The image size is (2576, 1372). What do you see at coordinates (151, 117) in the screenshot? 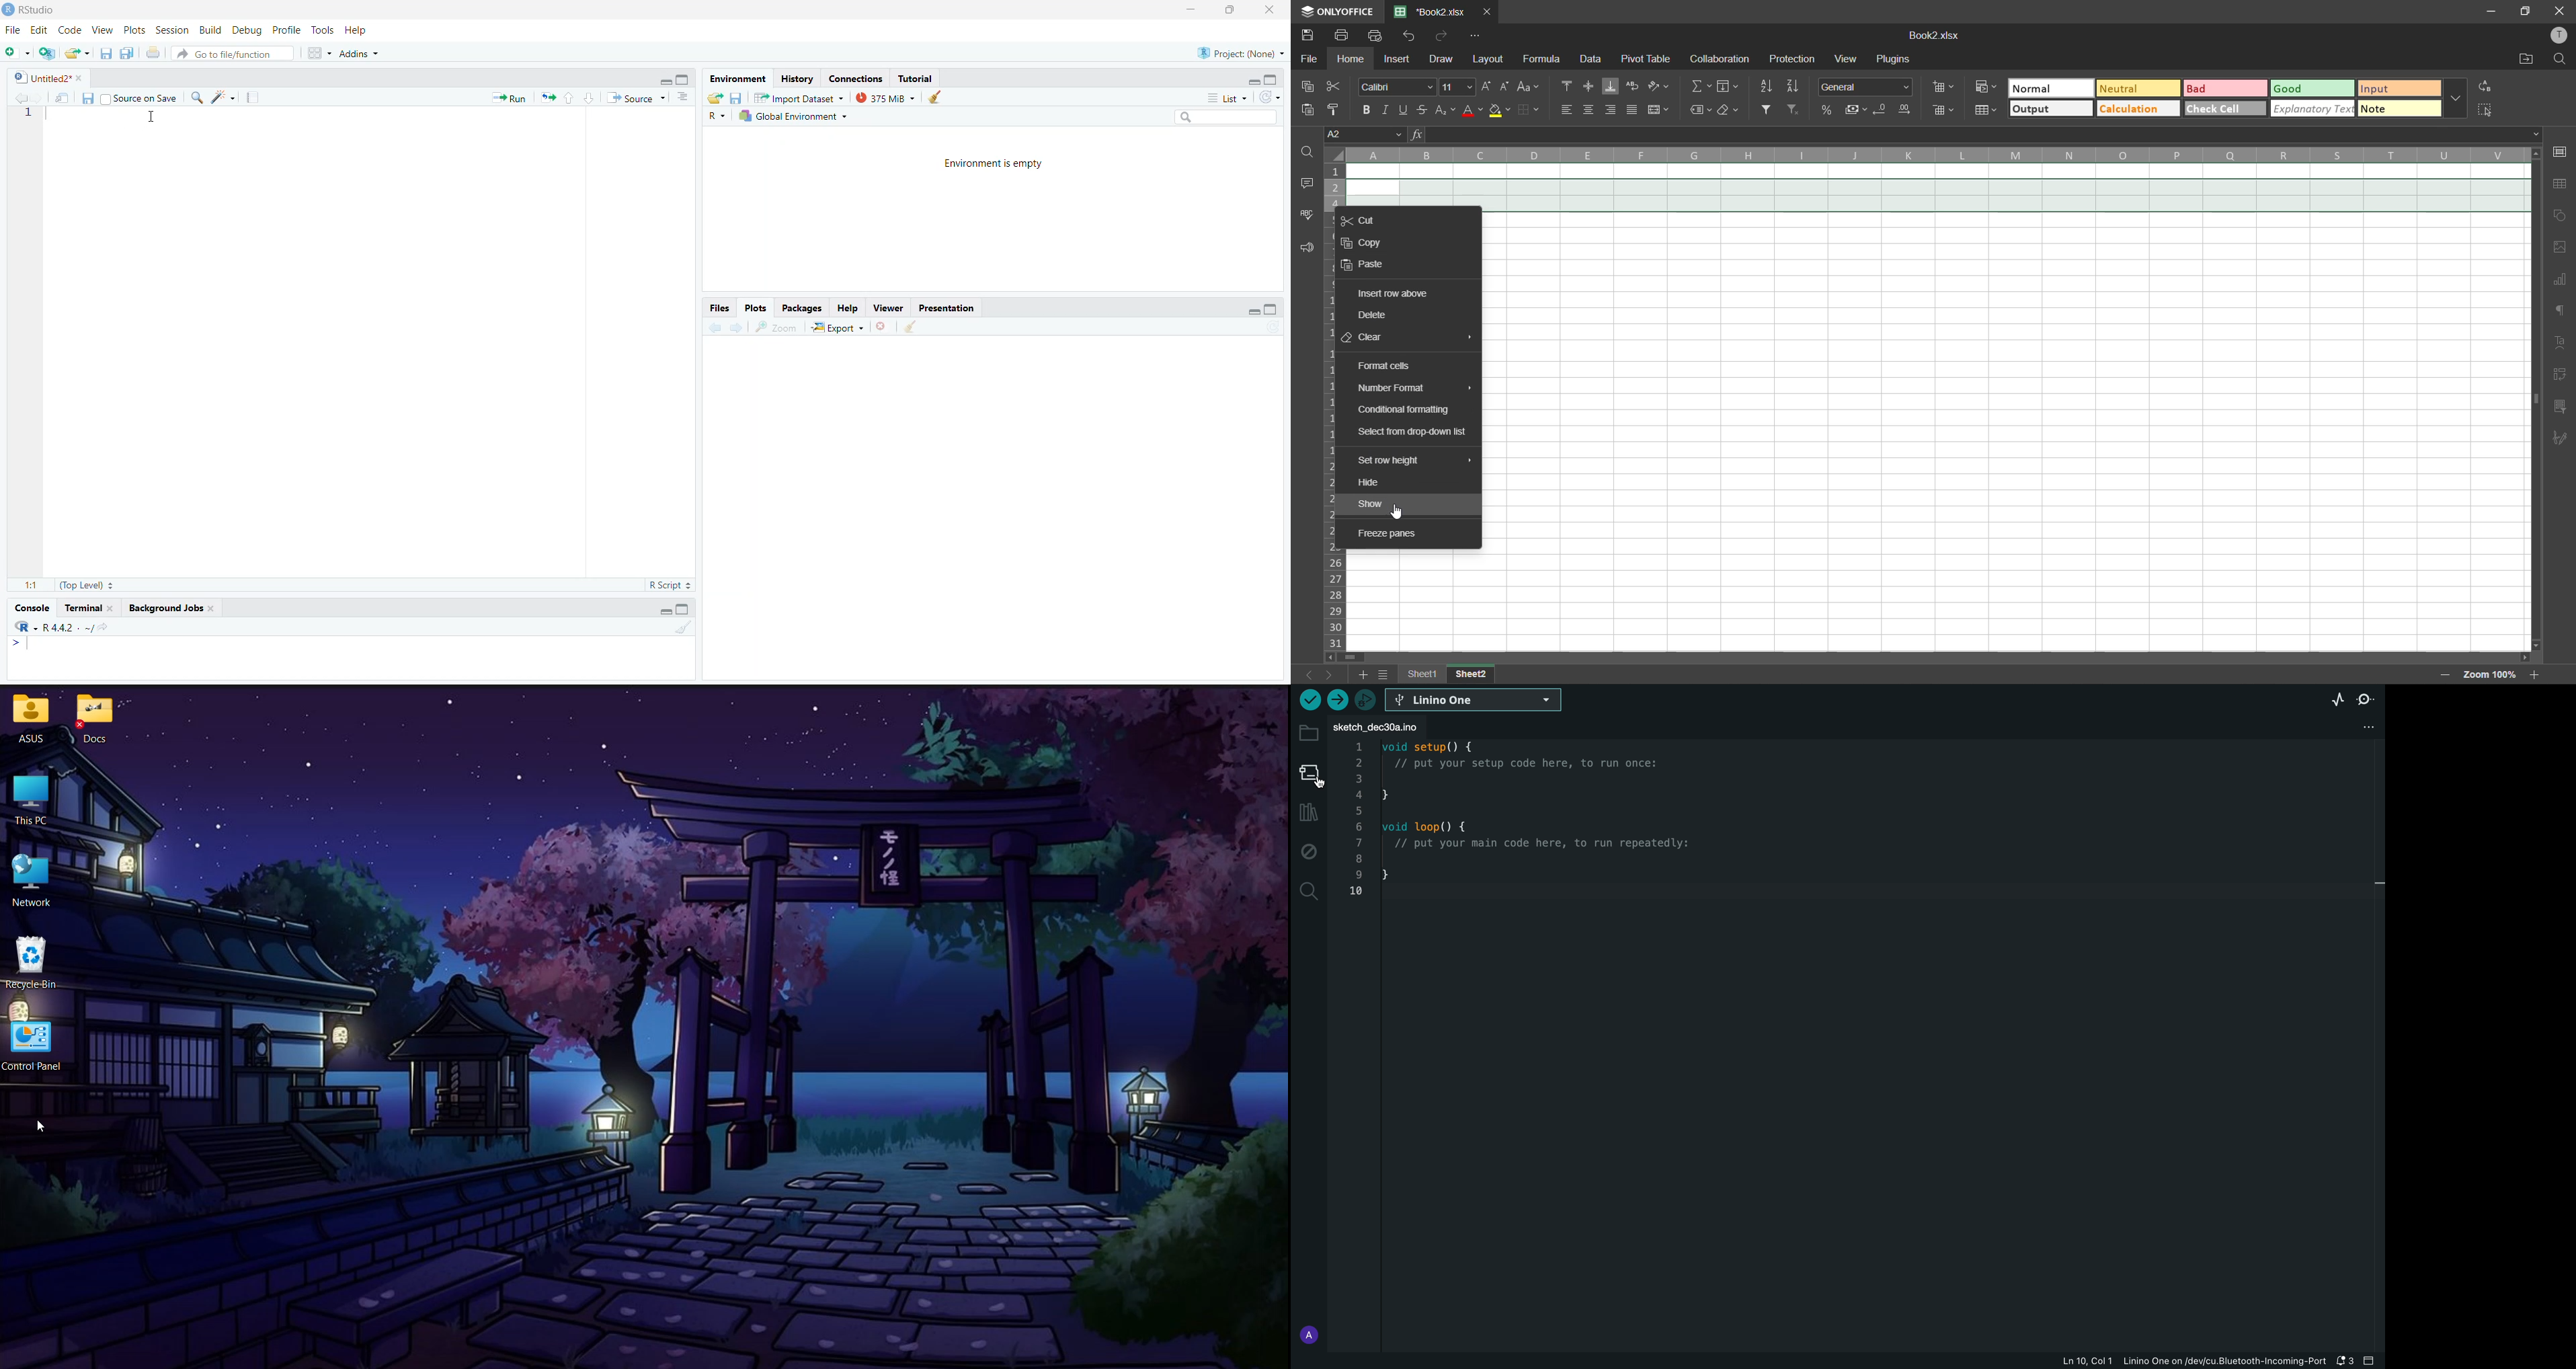
I see `cursor` at bounding box center [151, 117].